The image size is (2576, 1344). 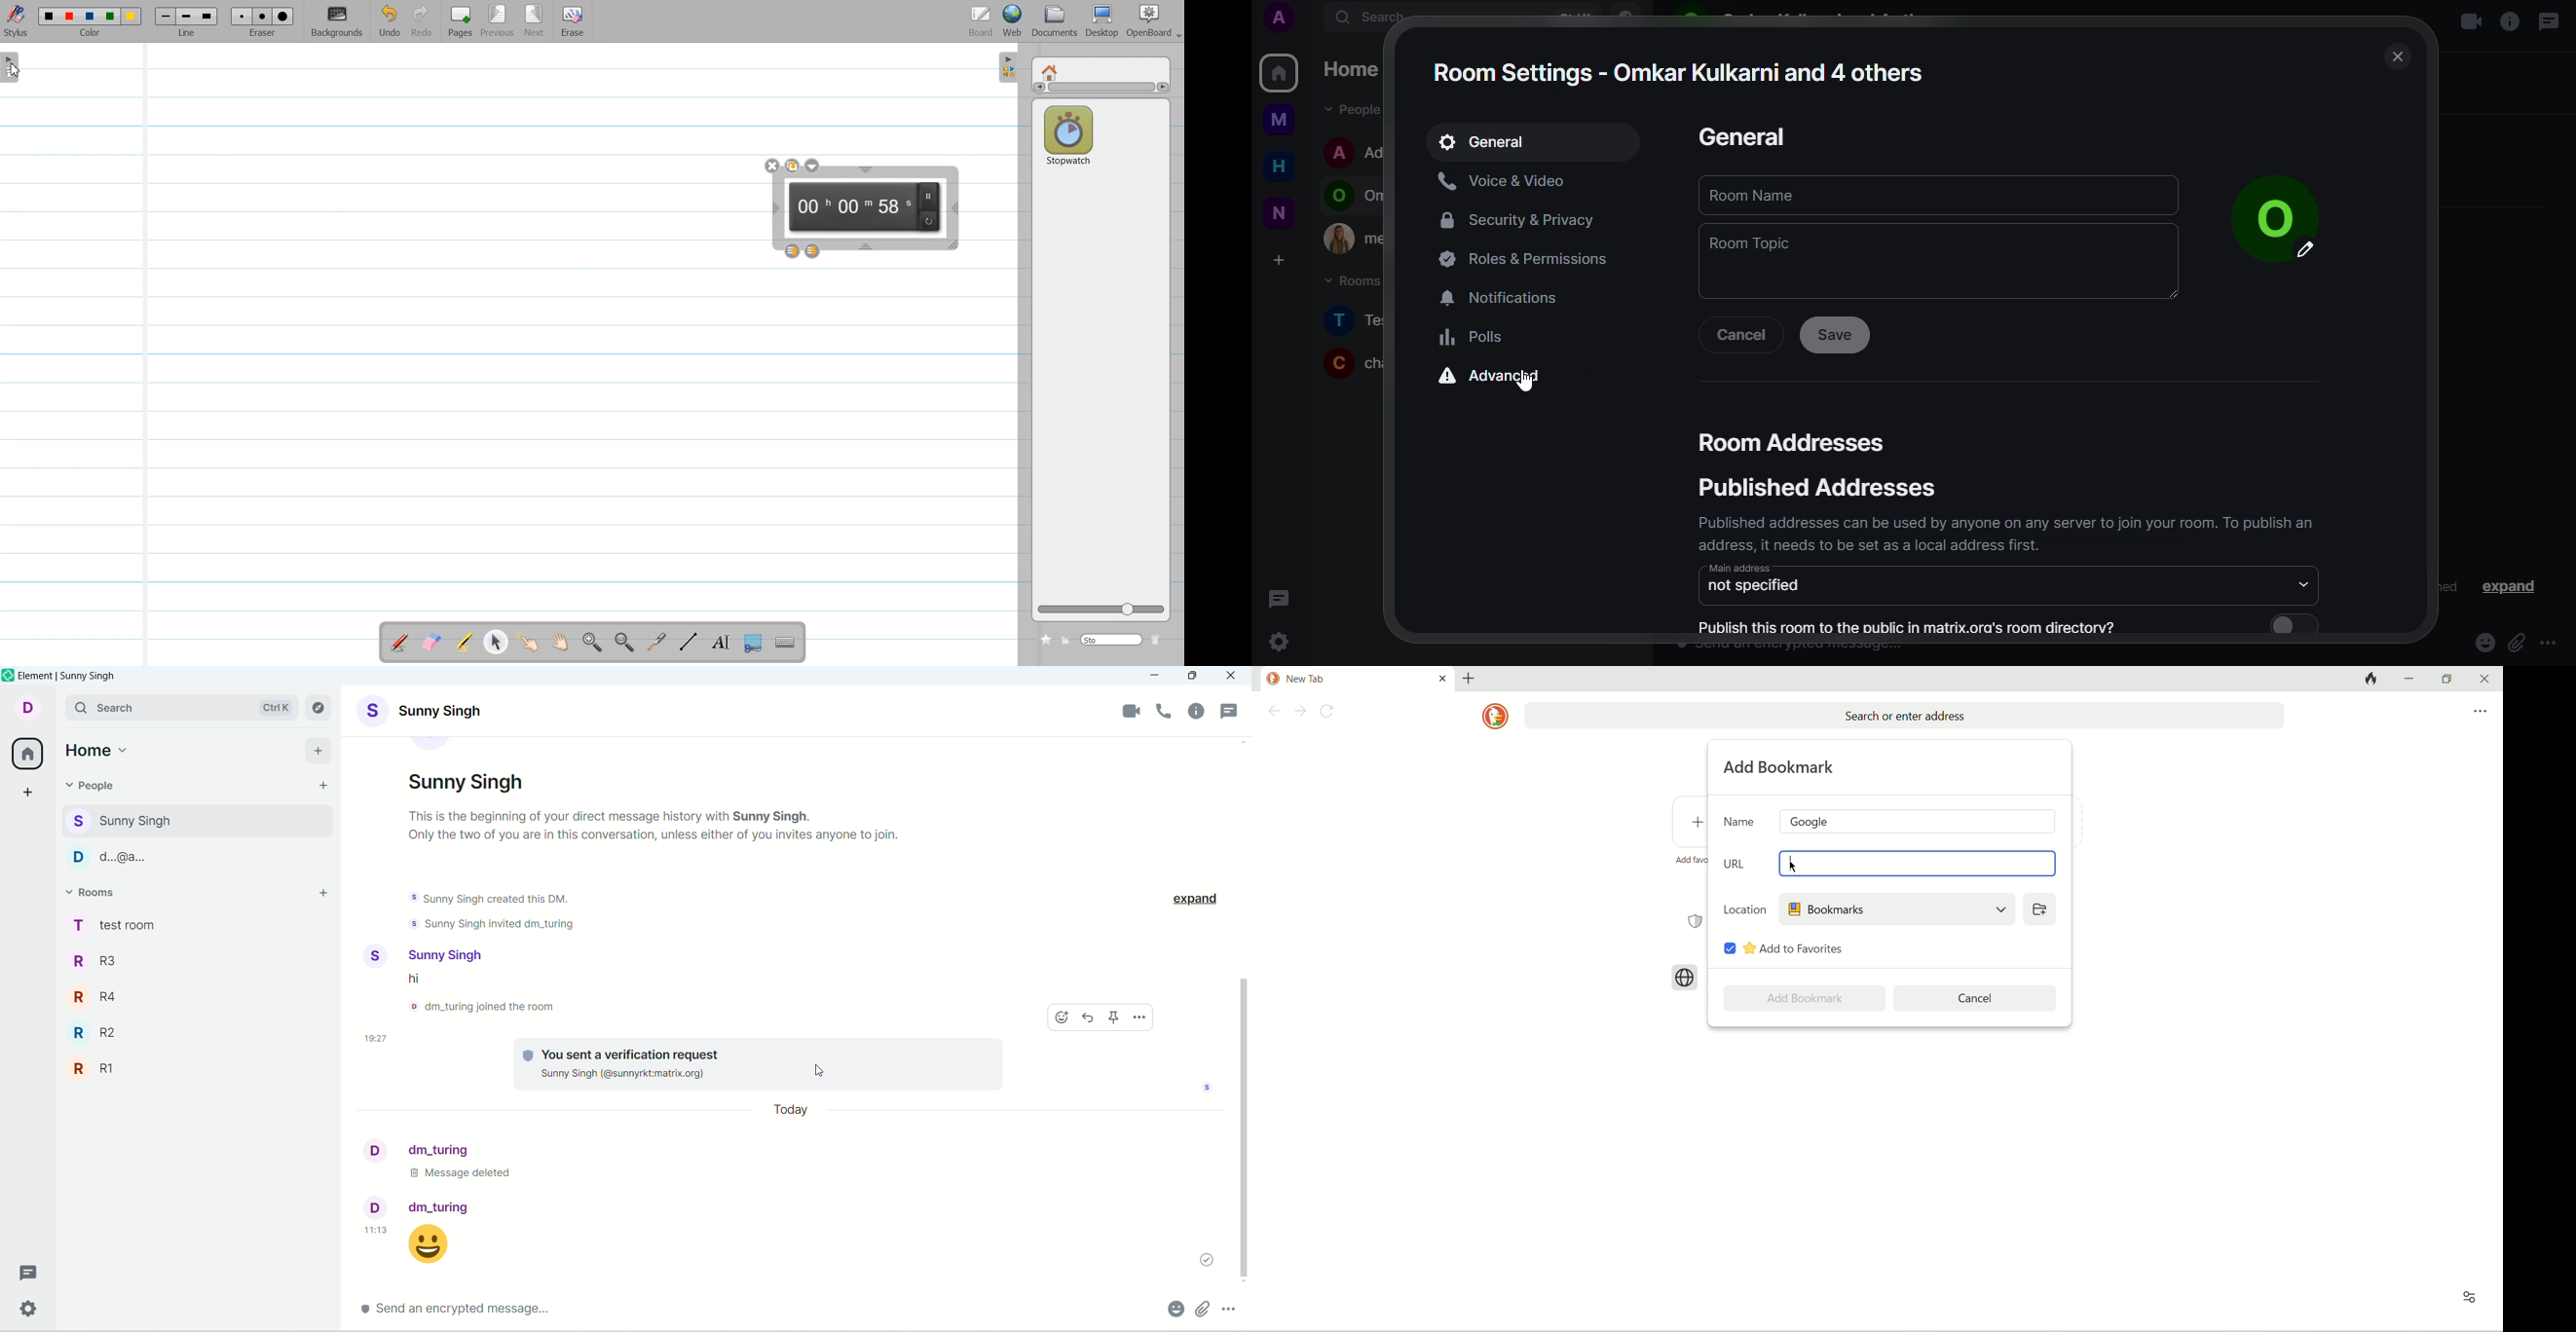 I want to click on text, so click(x=502, y=1010).